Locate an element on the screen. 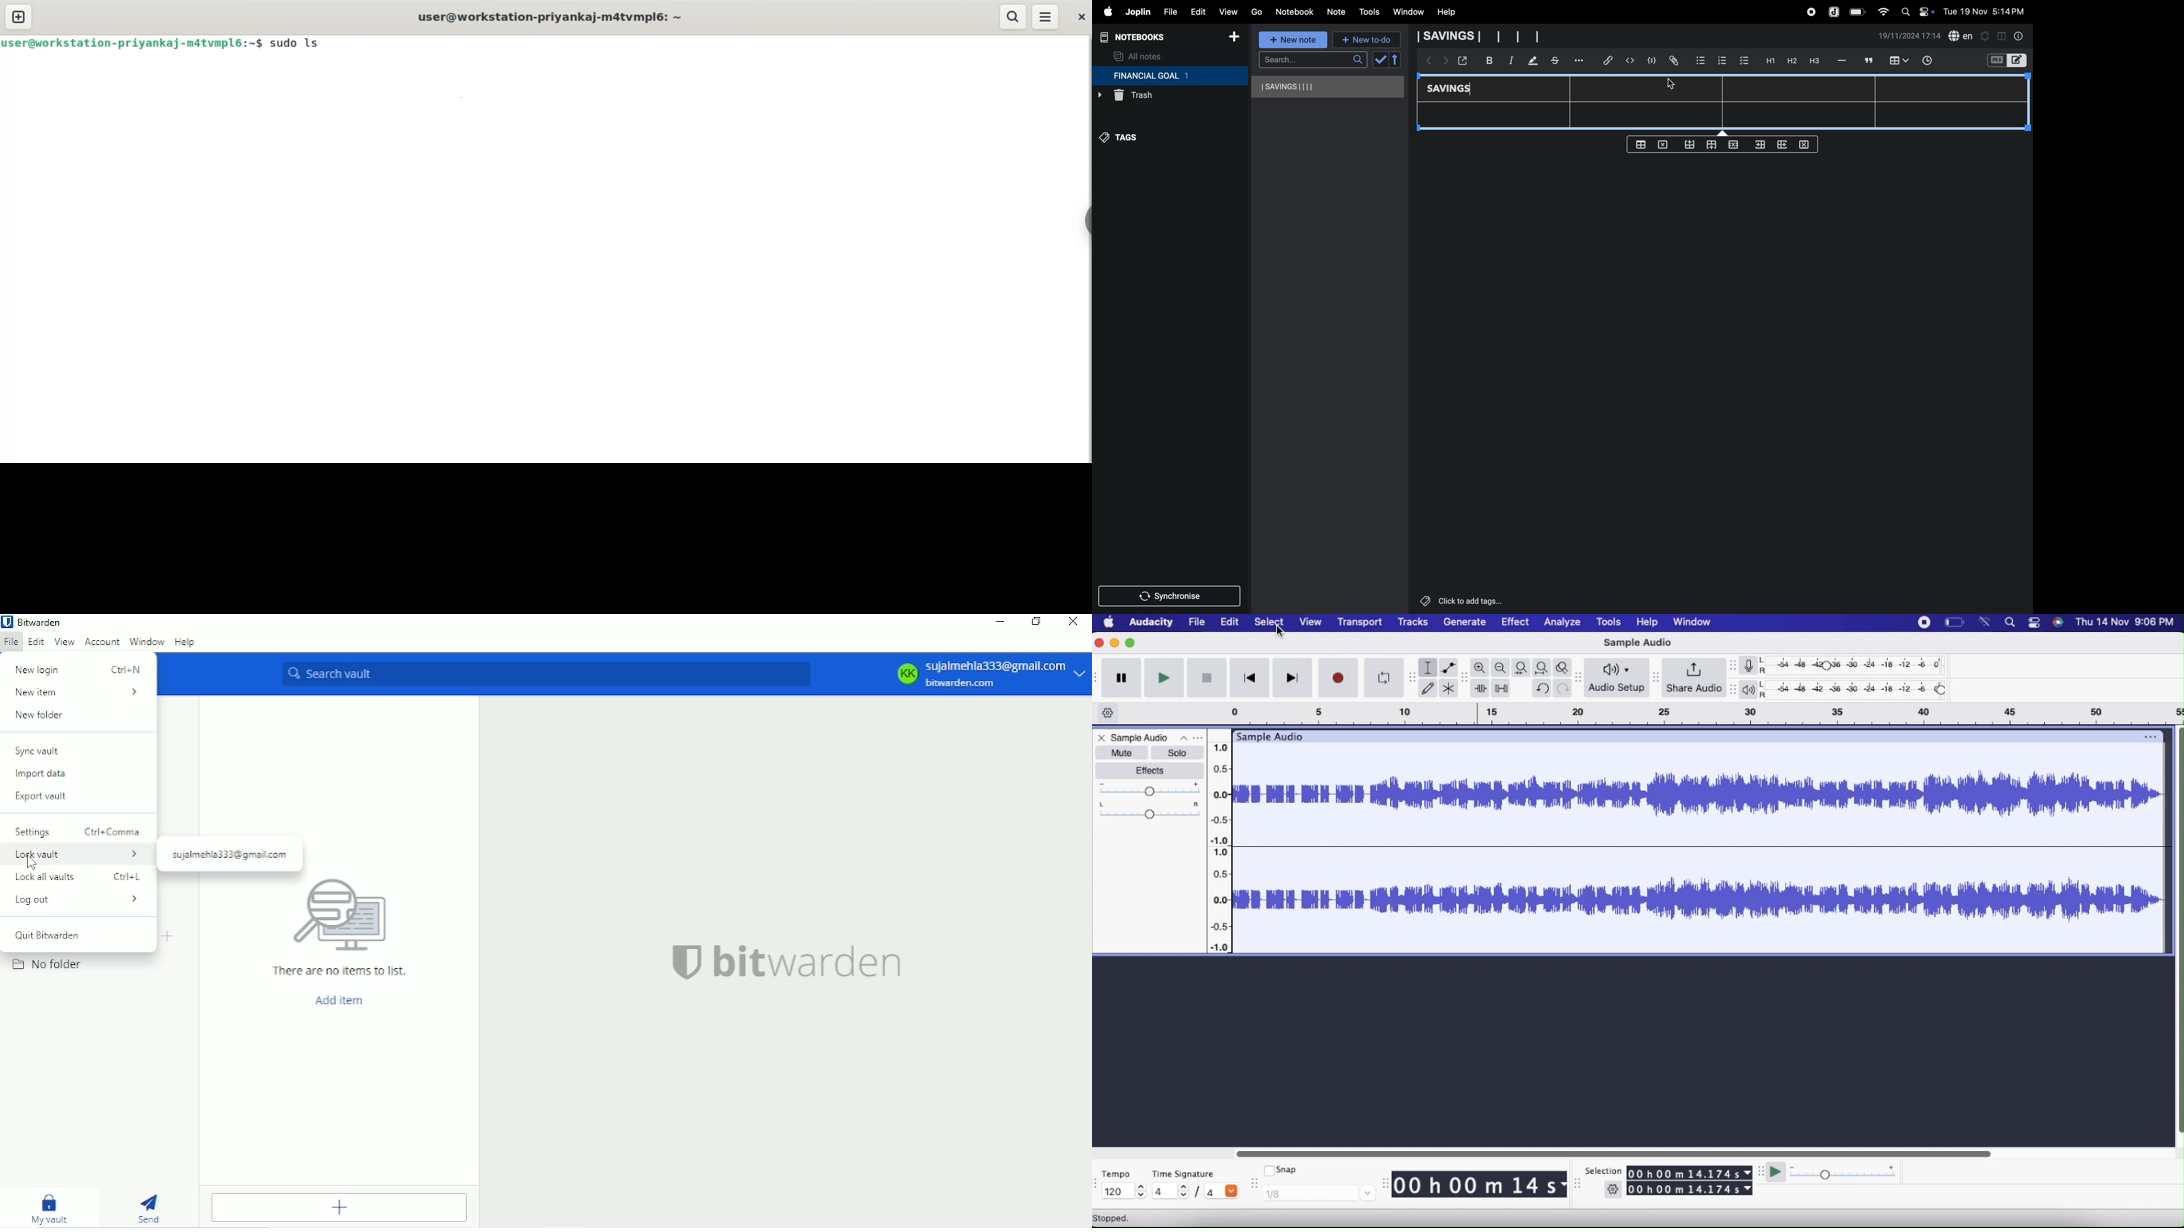 The image size is (2184, 1232). bold is located at coordinates (1485, 60).